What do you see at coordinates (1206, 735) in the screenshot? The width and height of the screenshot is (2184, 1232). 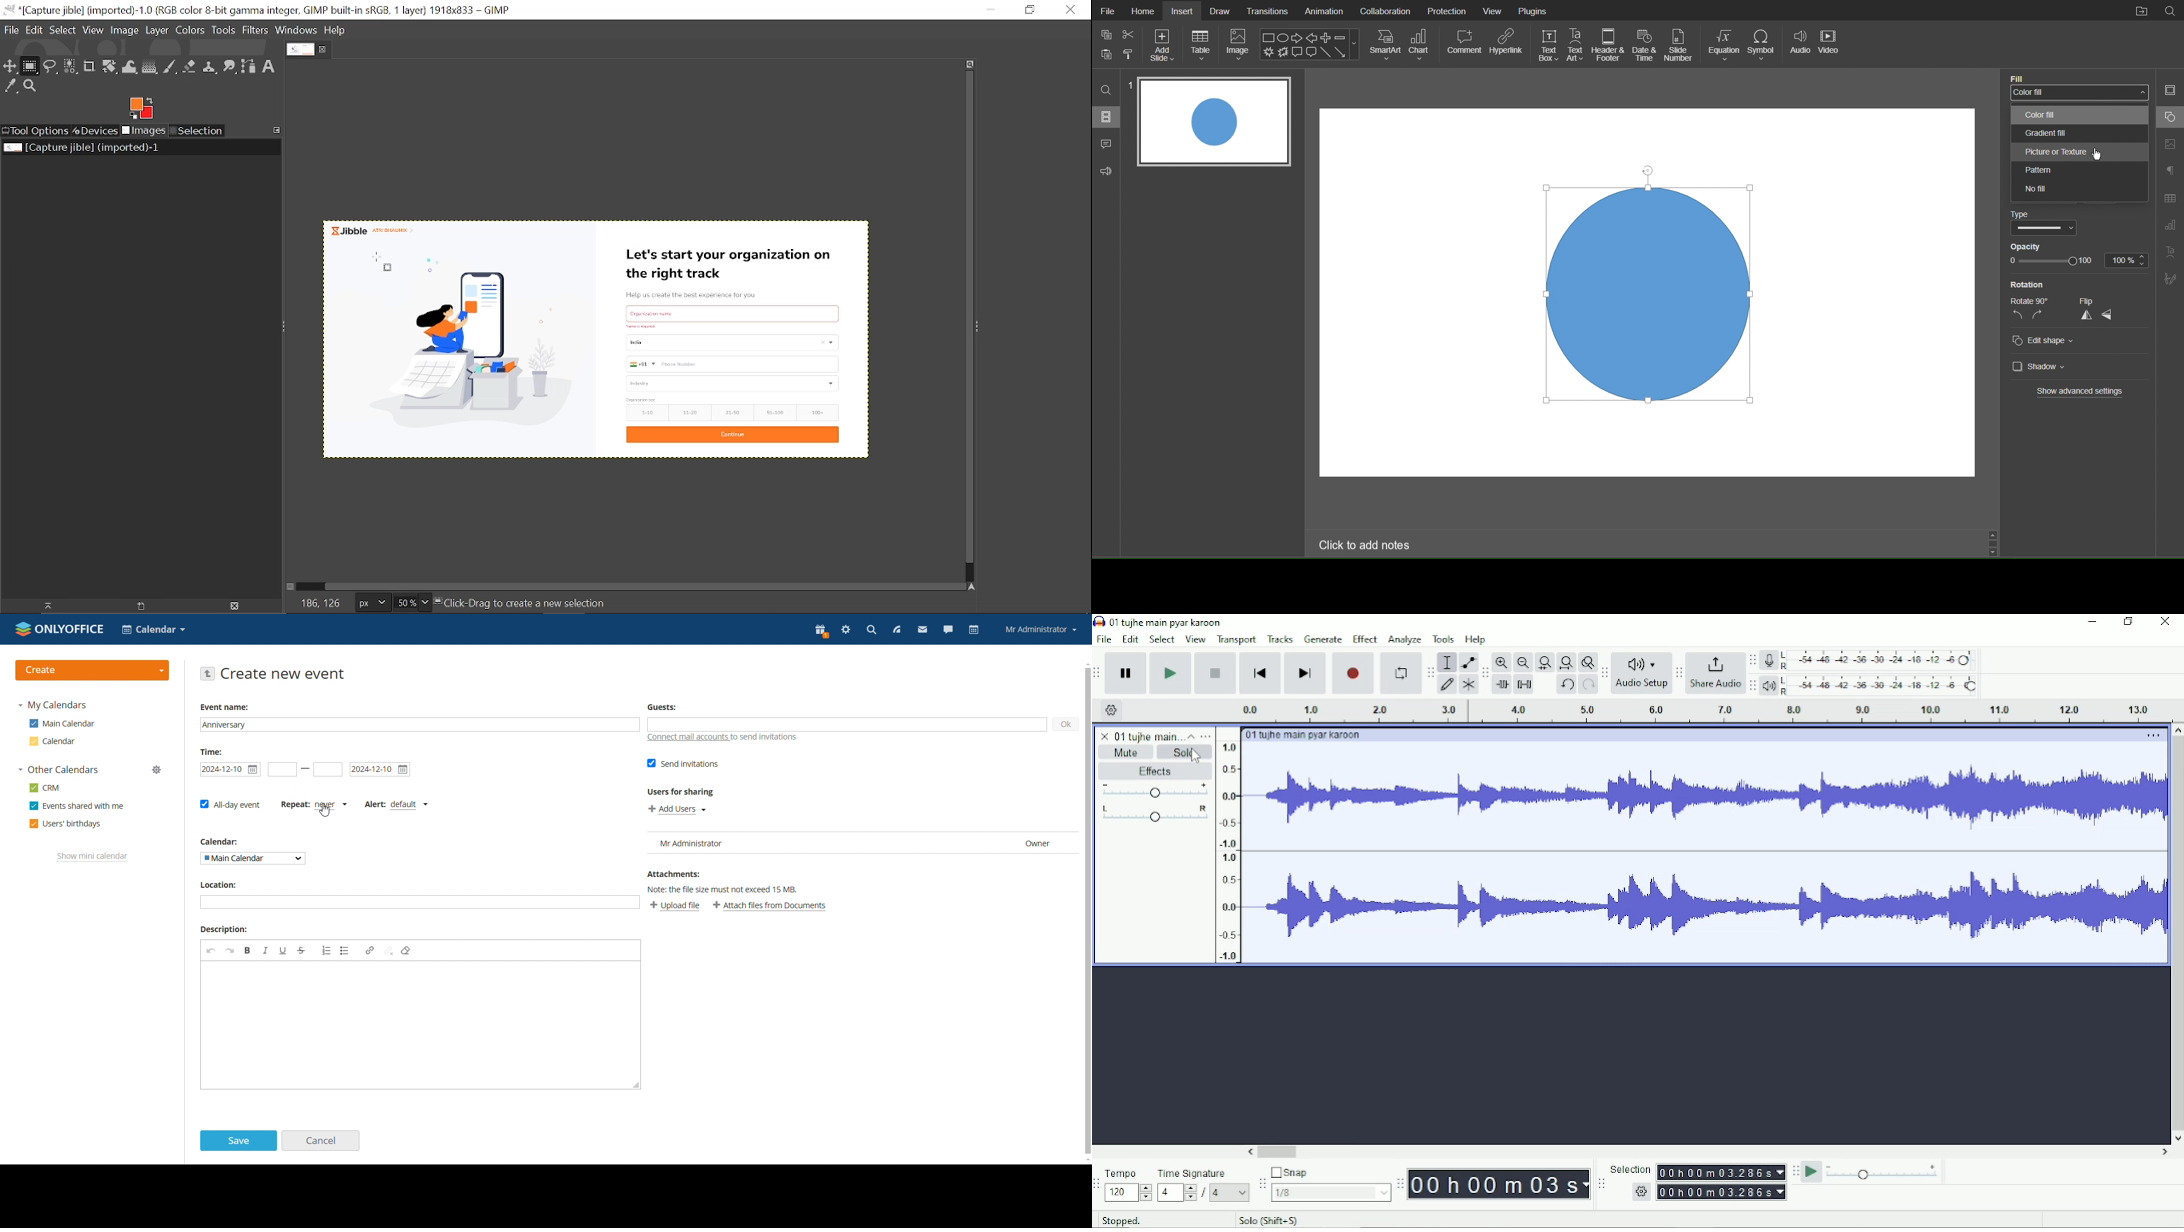 I see `Open menu` at bounding box center [1206, 735].